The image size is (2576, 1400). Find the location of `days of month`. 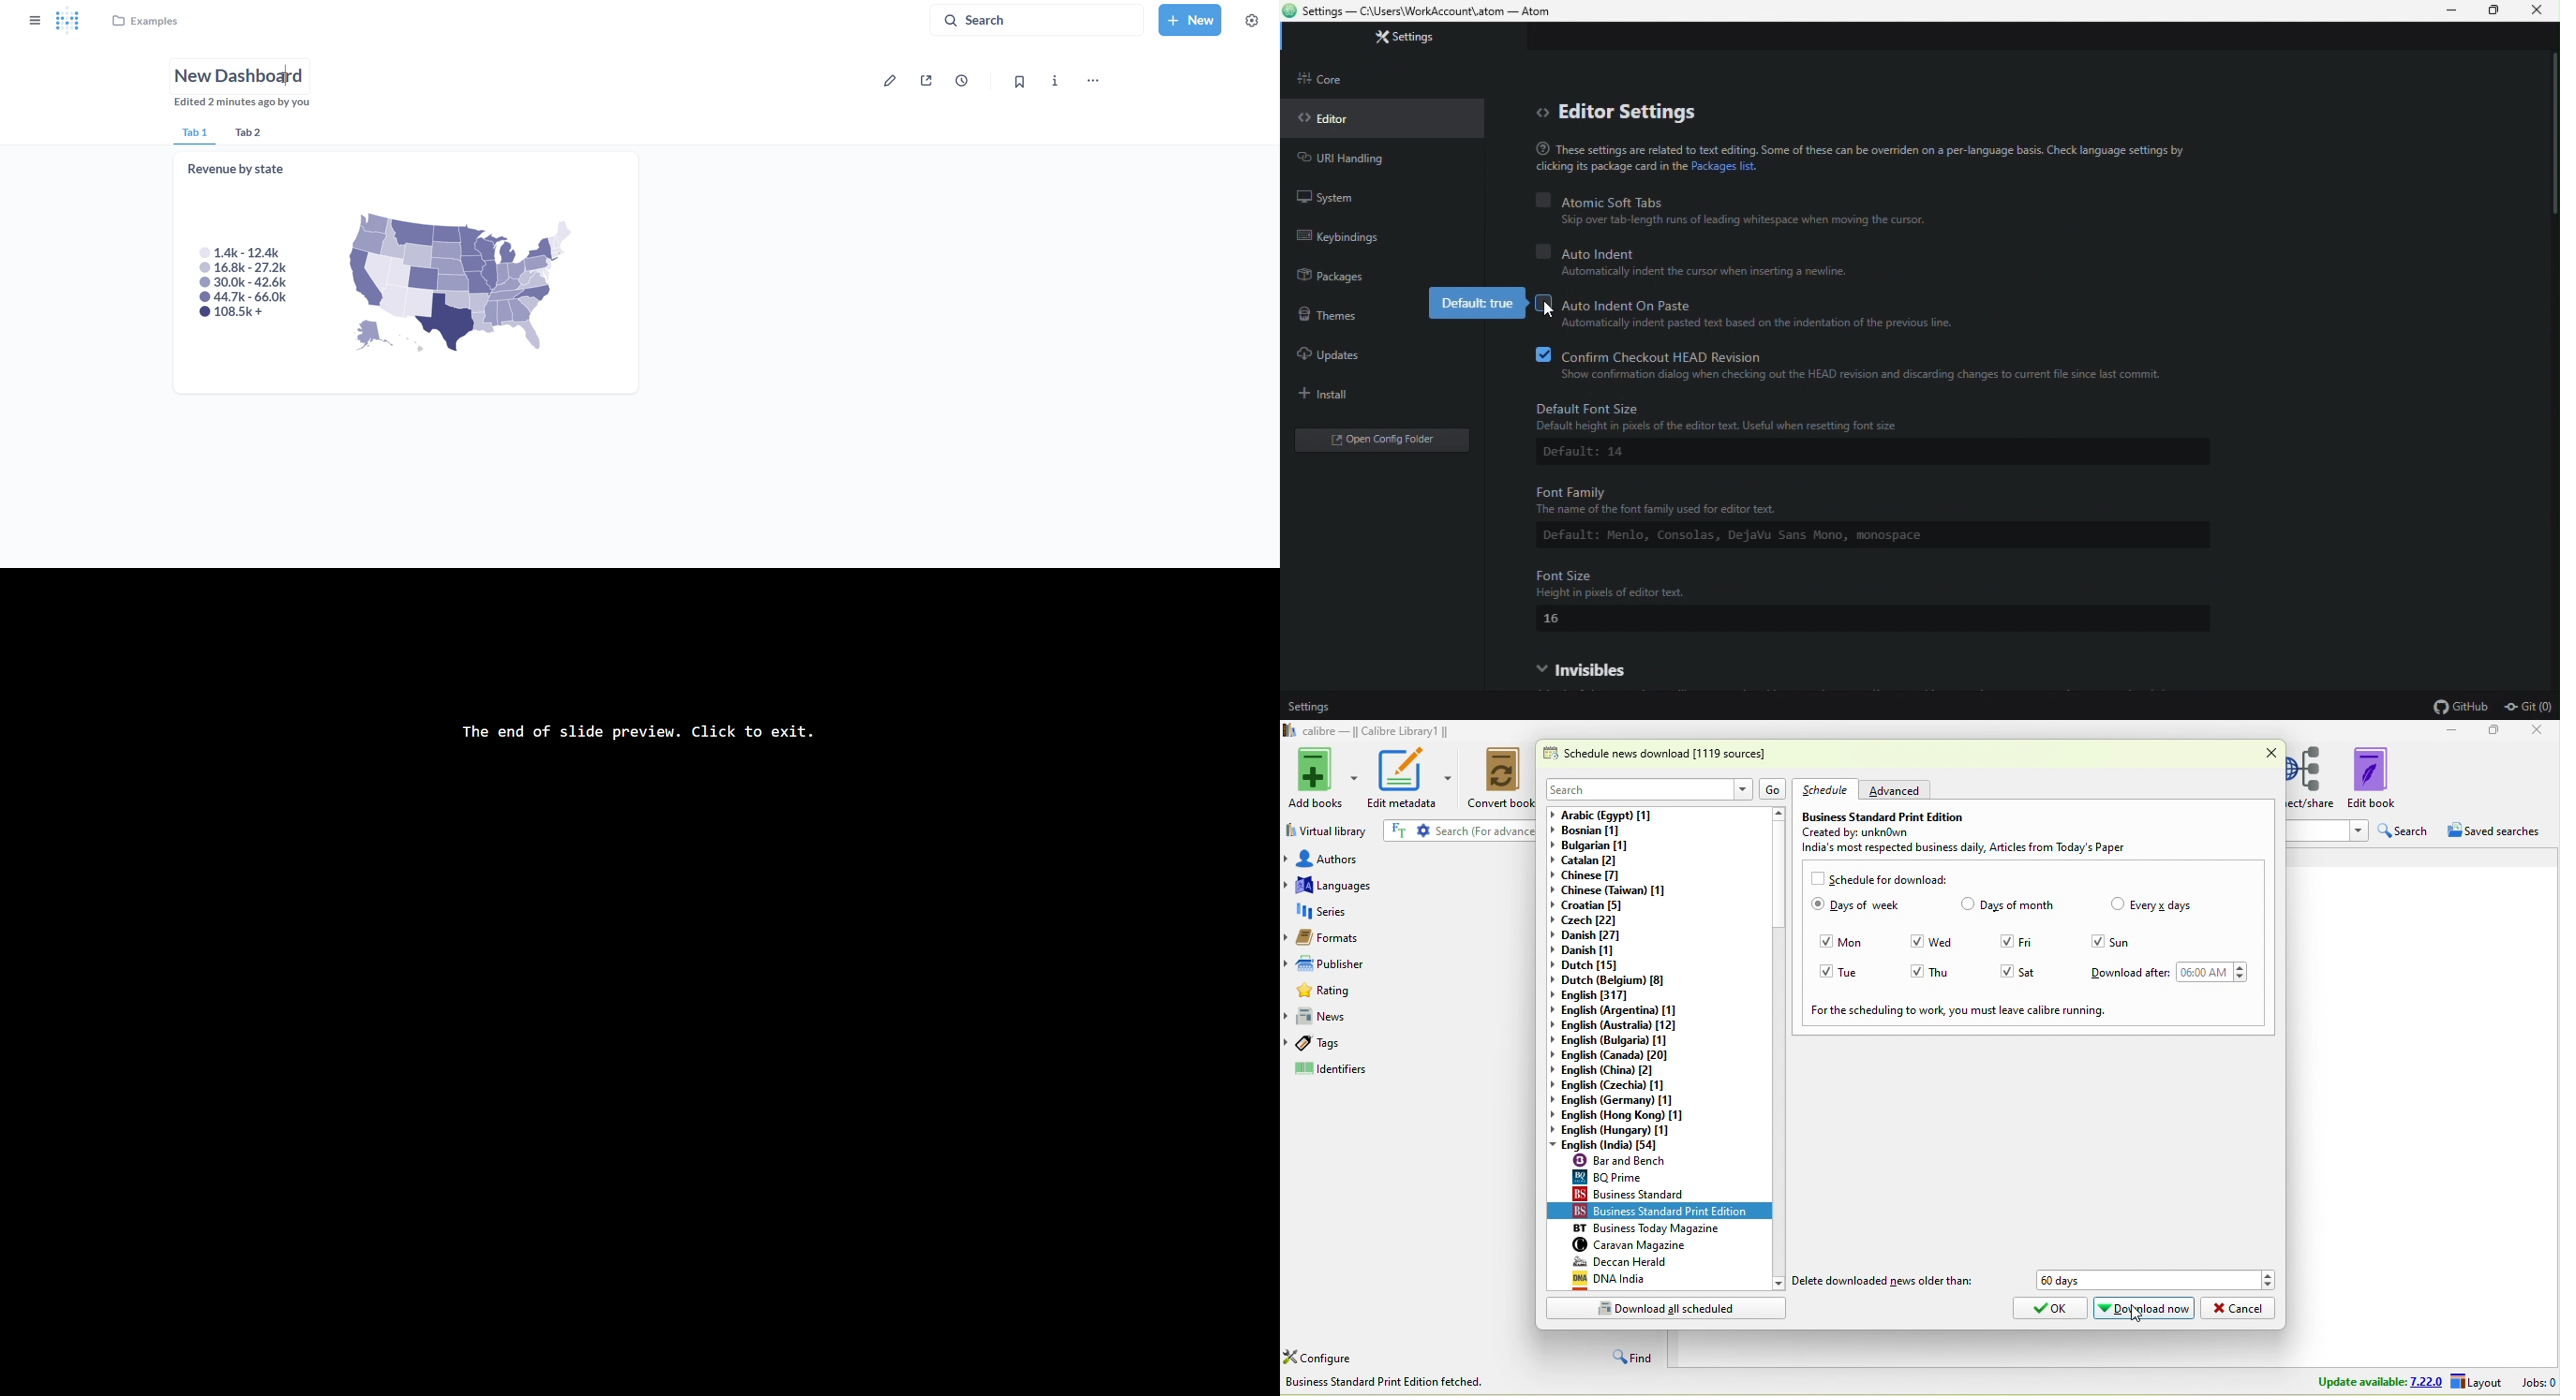

days of month is located at coordinates (2019, 906).